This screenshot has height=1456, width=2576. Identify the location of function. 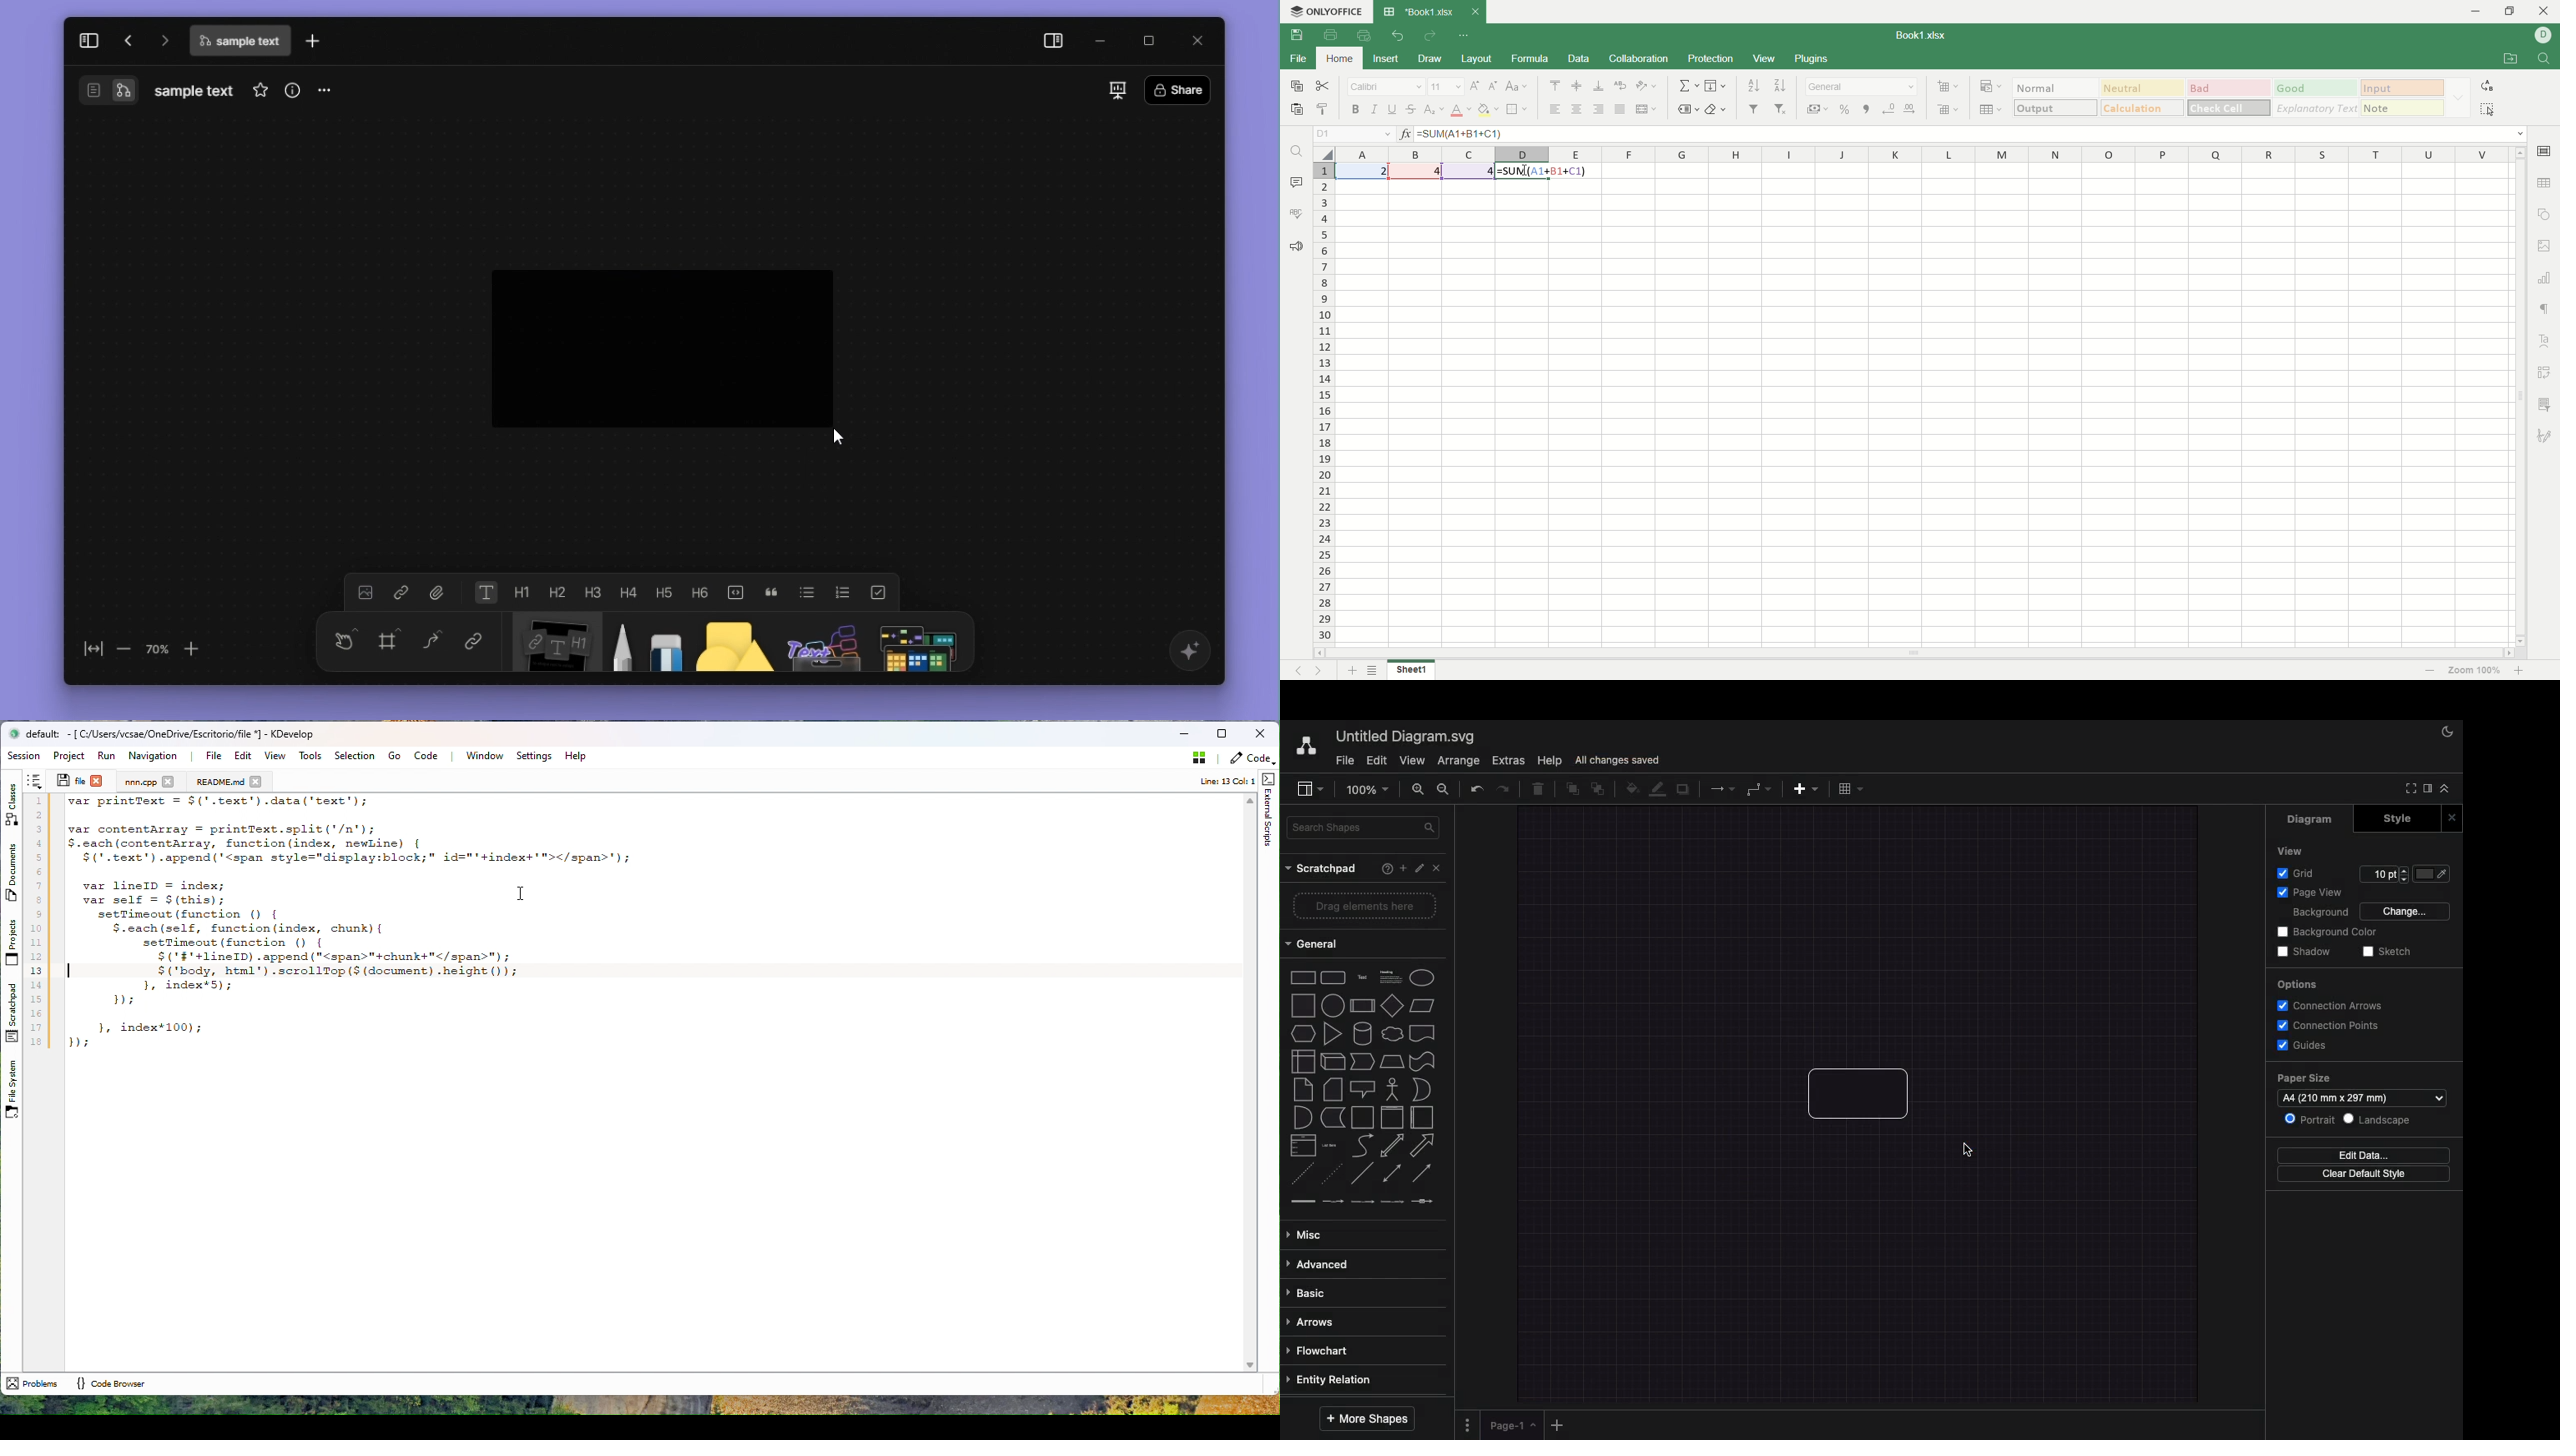
(1403, 133).